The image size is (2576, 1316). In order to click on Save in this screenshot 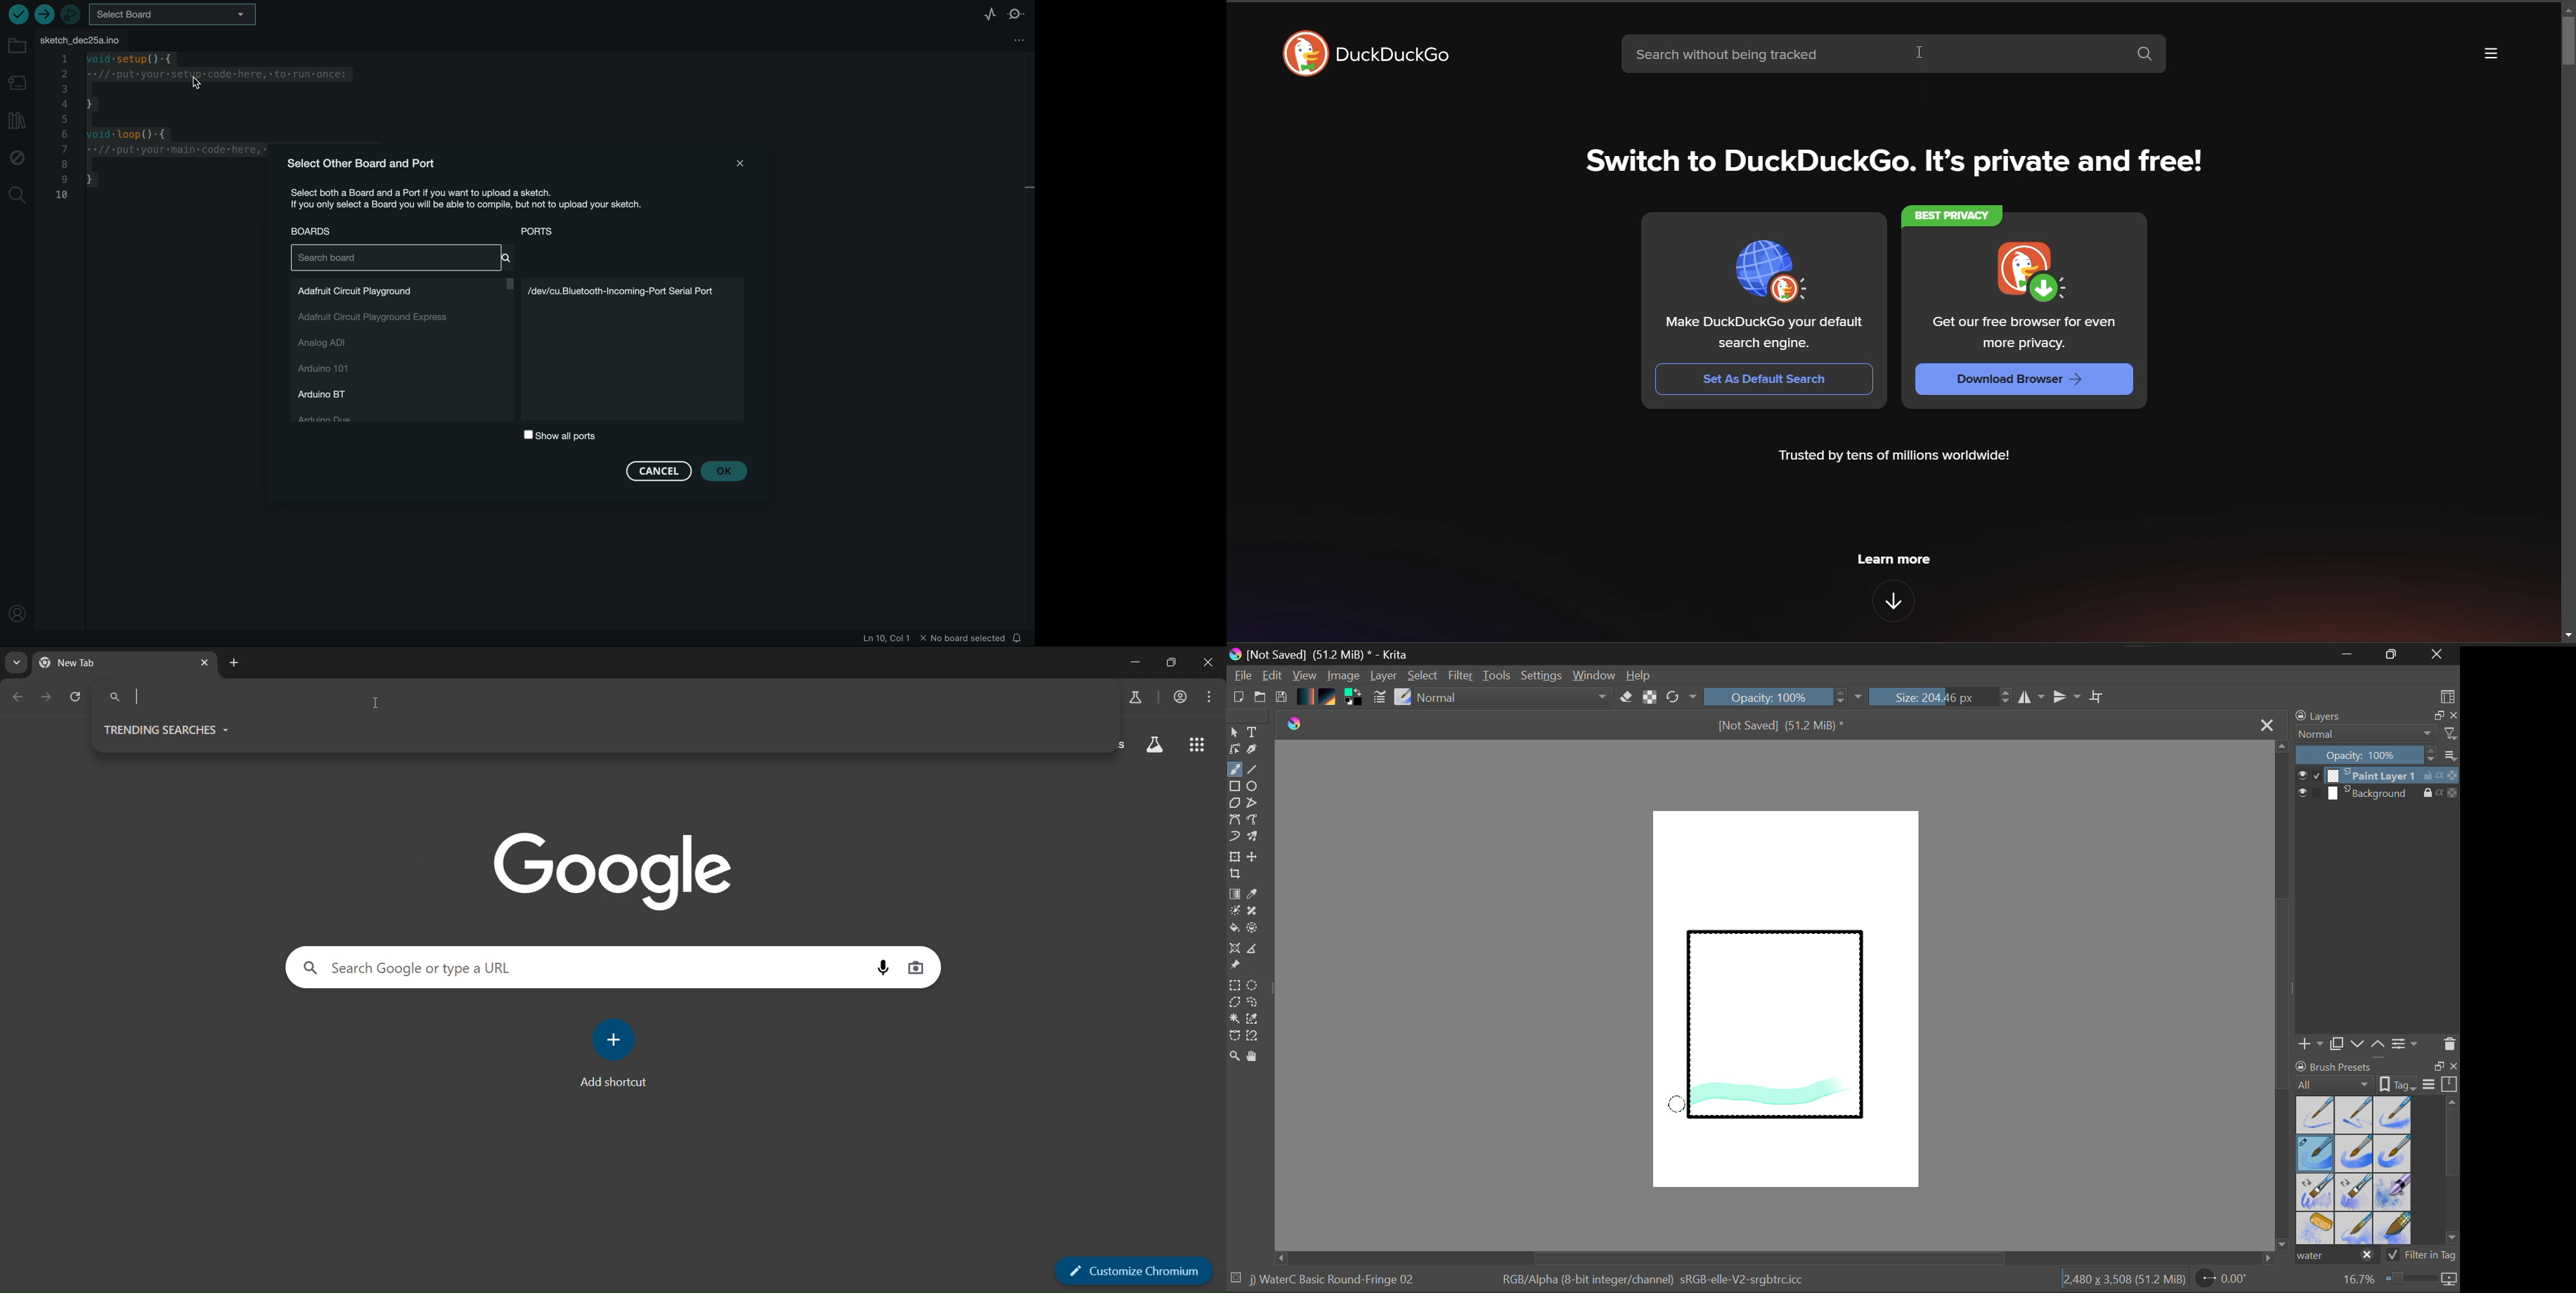, I will do `click(1280, 698)`.